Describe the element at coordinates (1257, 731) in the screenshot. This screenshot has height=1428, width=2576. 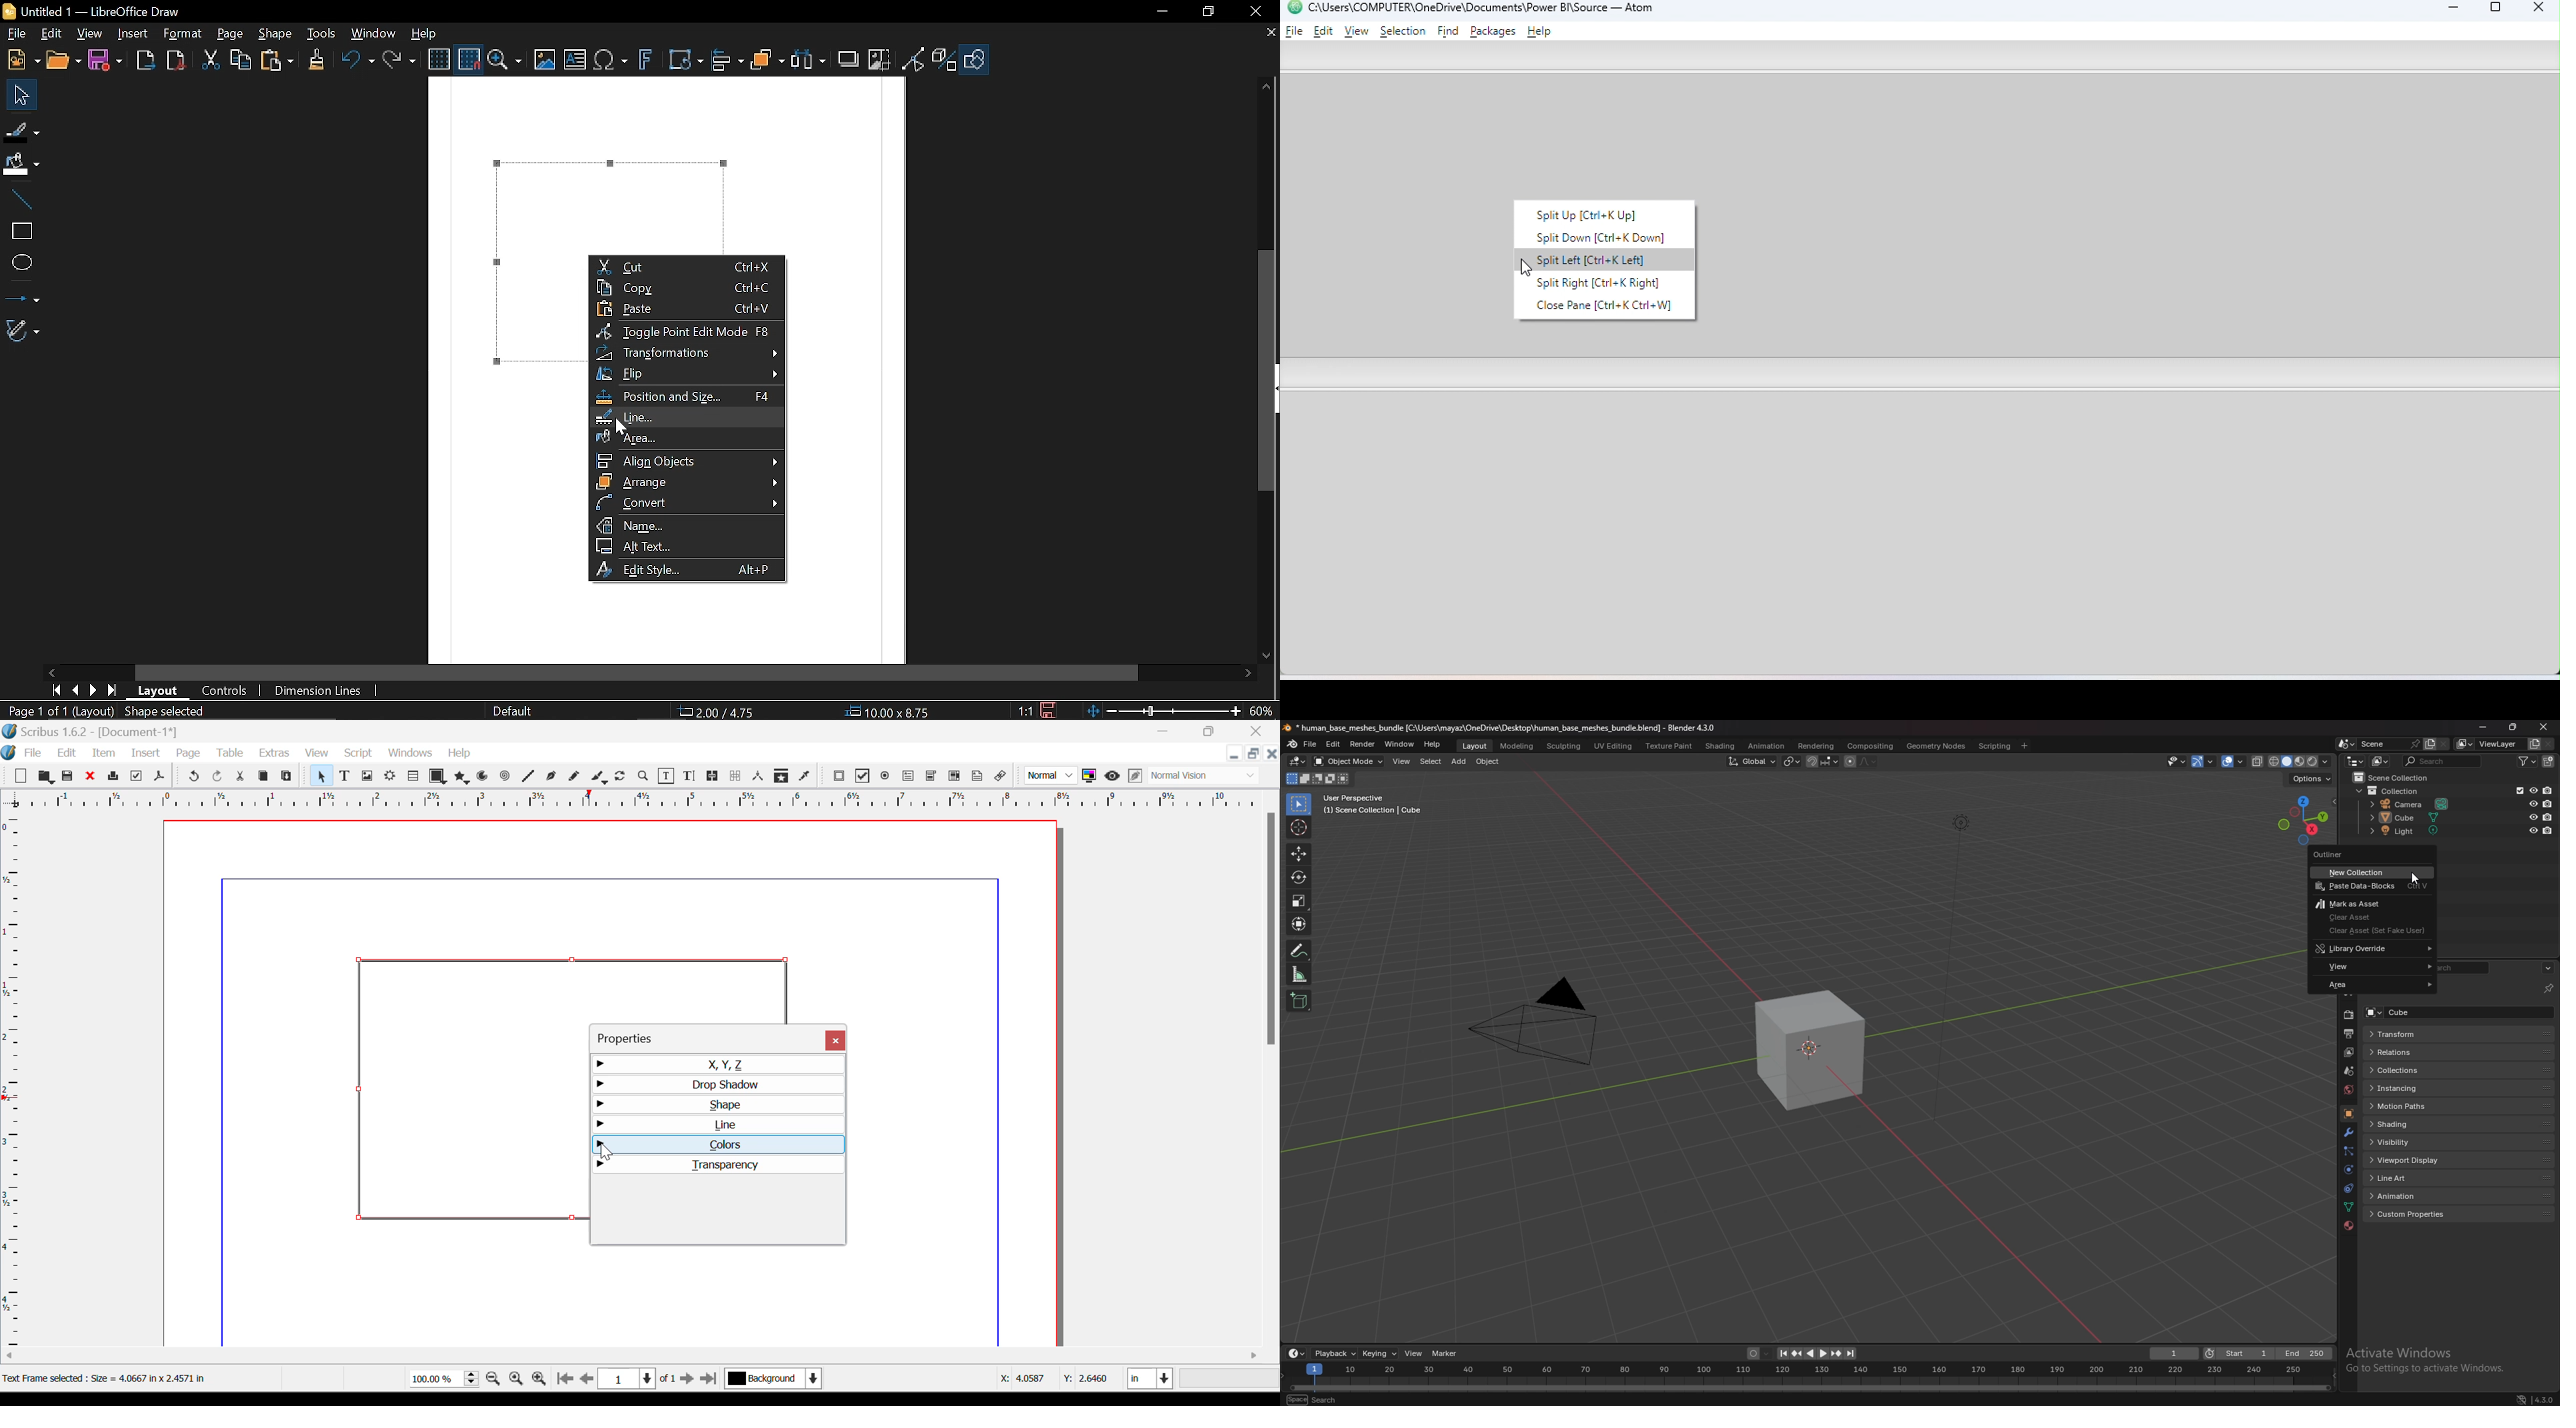
I see `Close` at that location.